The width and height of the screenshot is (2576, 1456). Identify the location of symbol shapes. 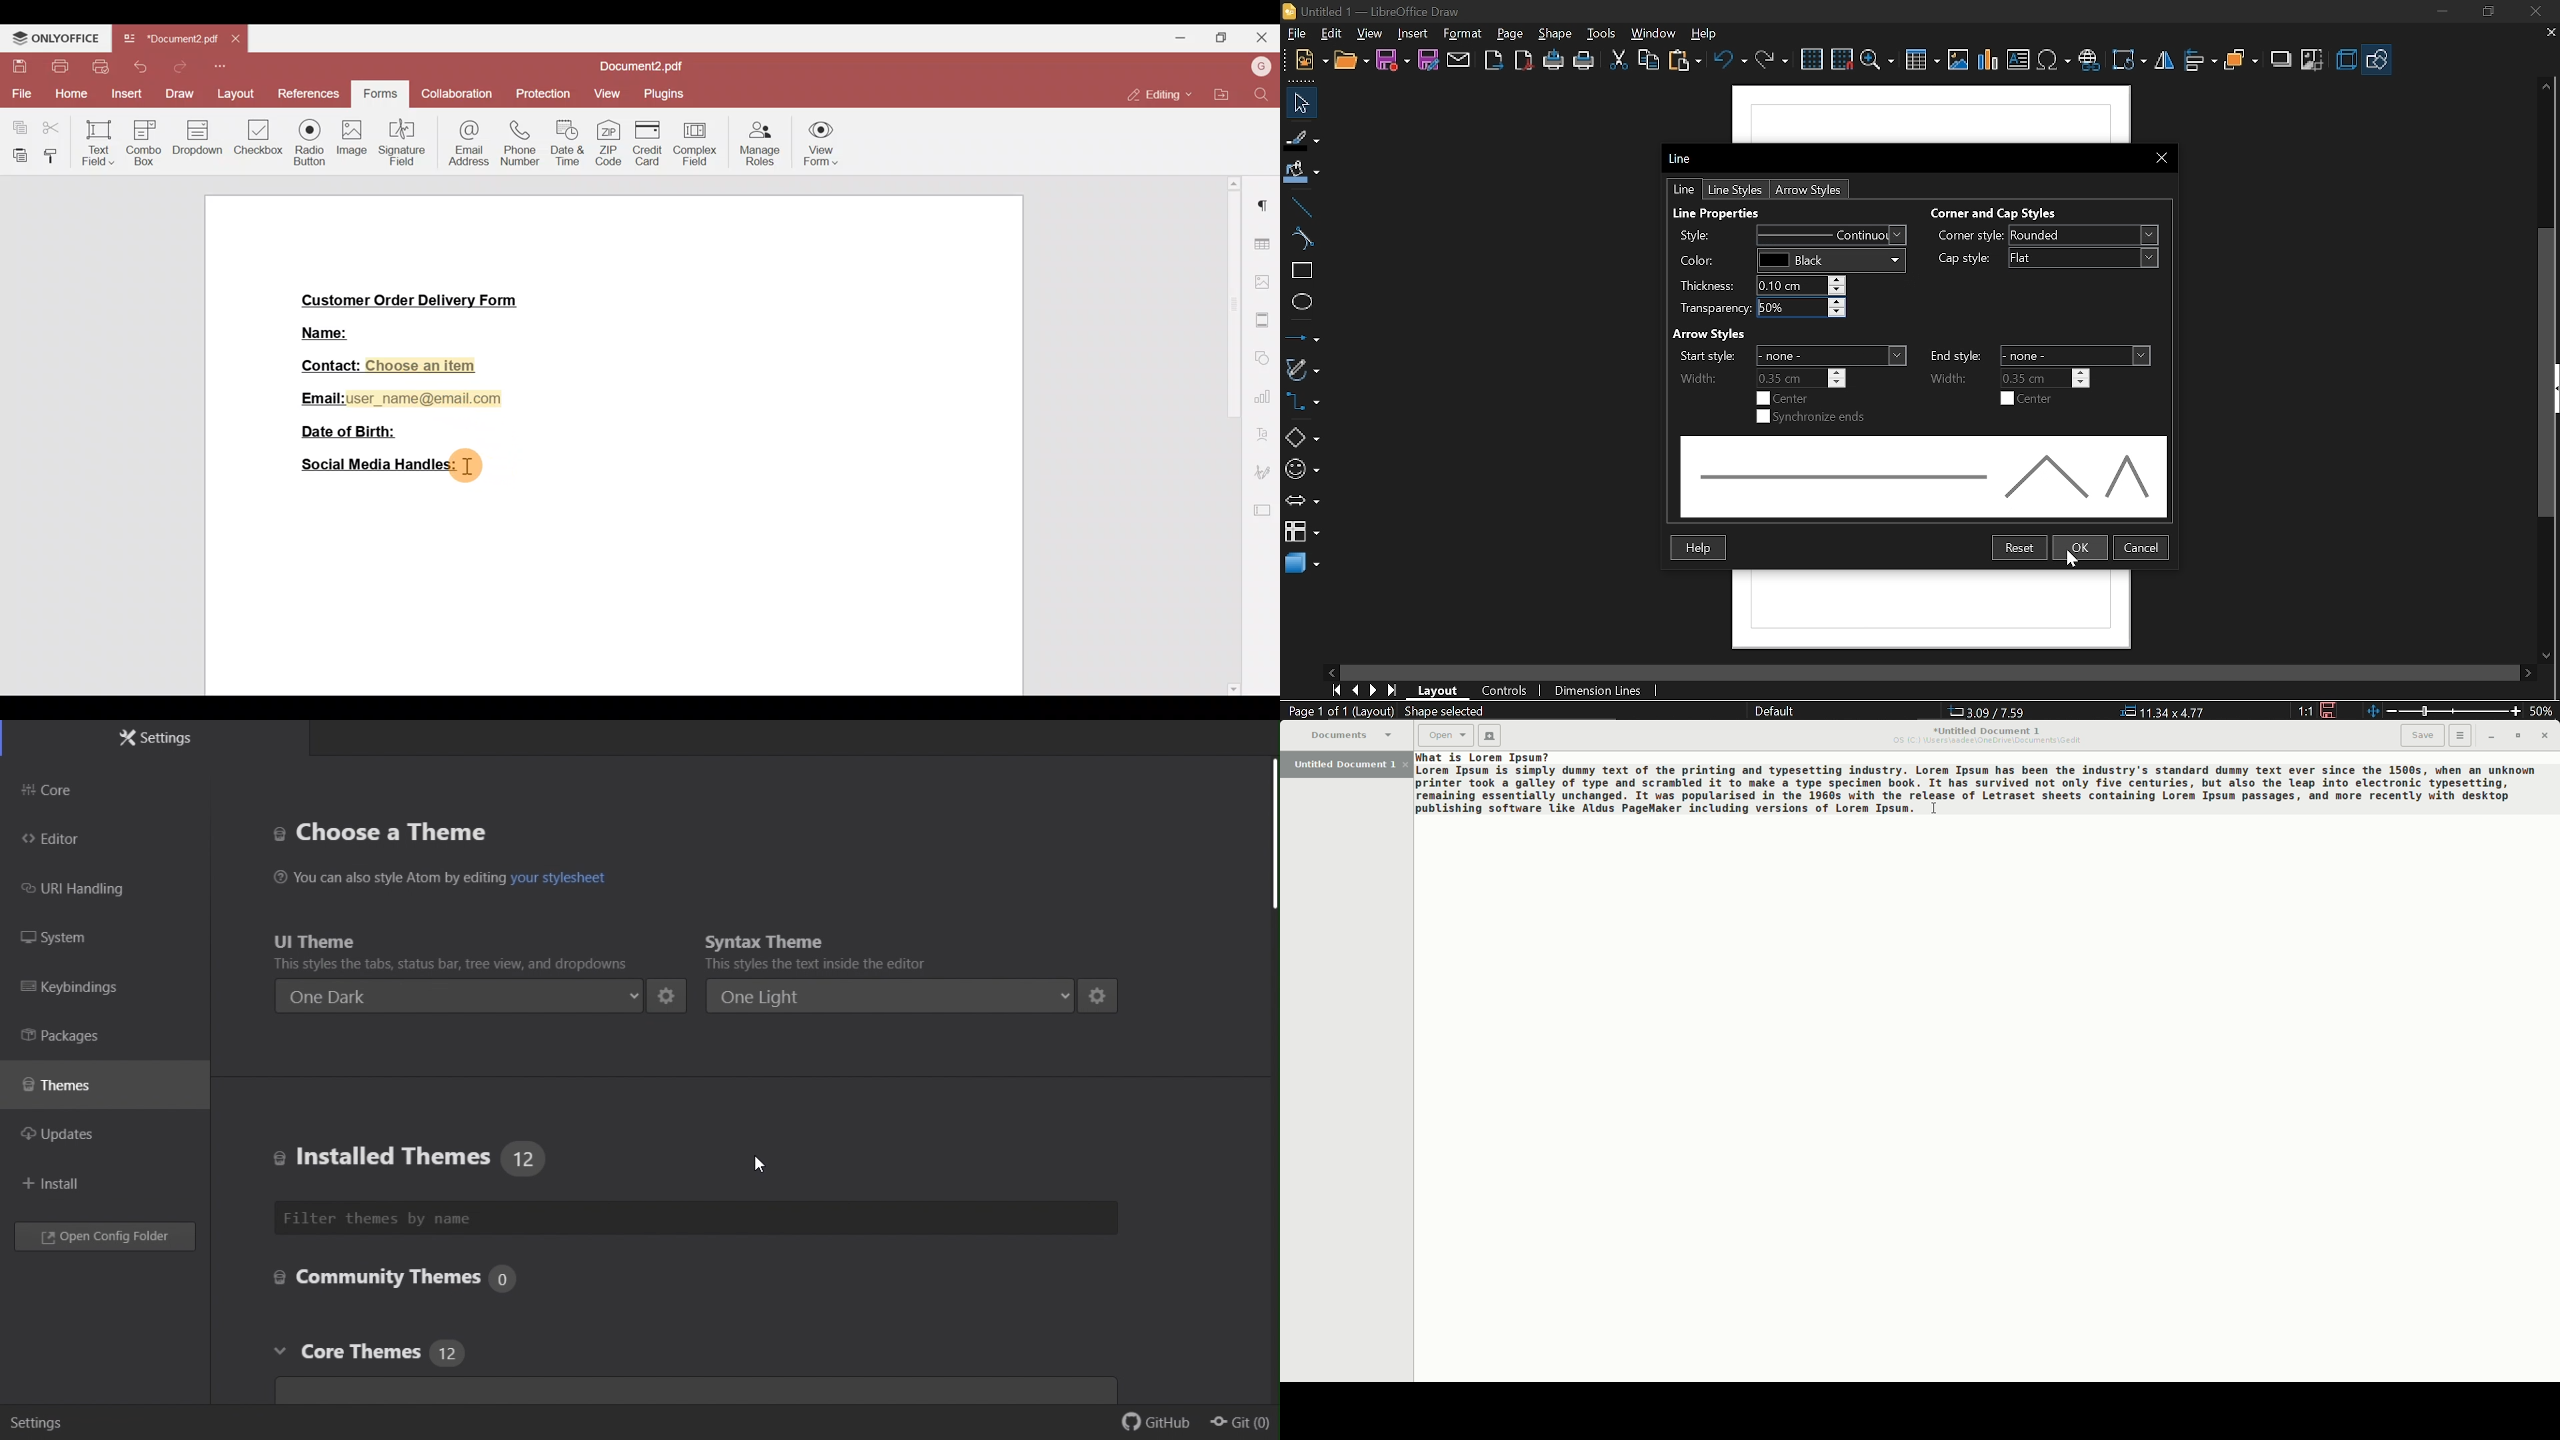
(1302, 472).